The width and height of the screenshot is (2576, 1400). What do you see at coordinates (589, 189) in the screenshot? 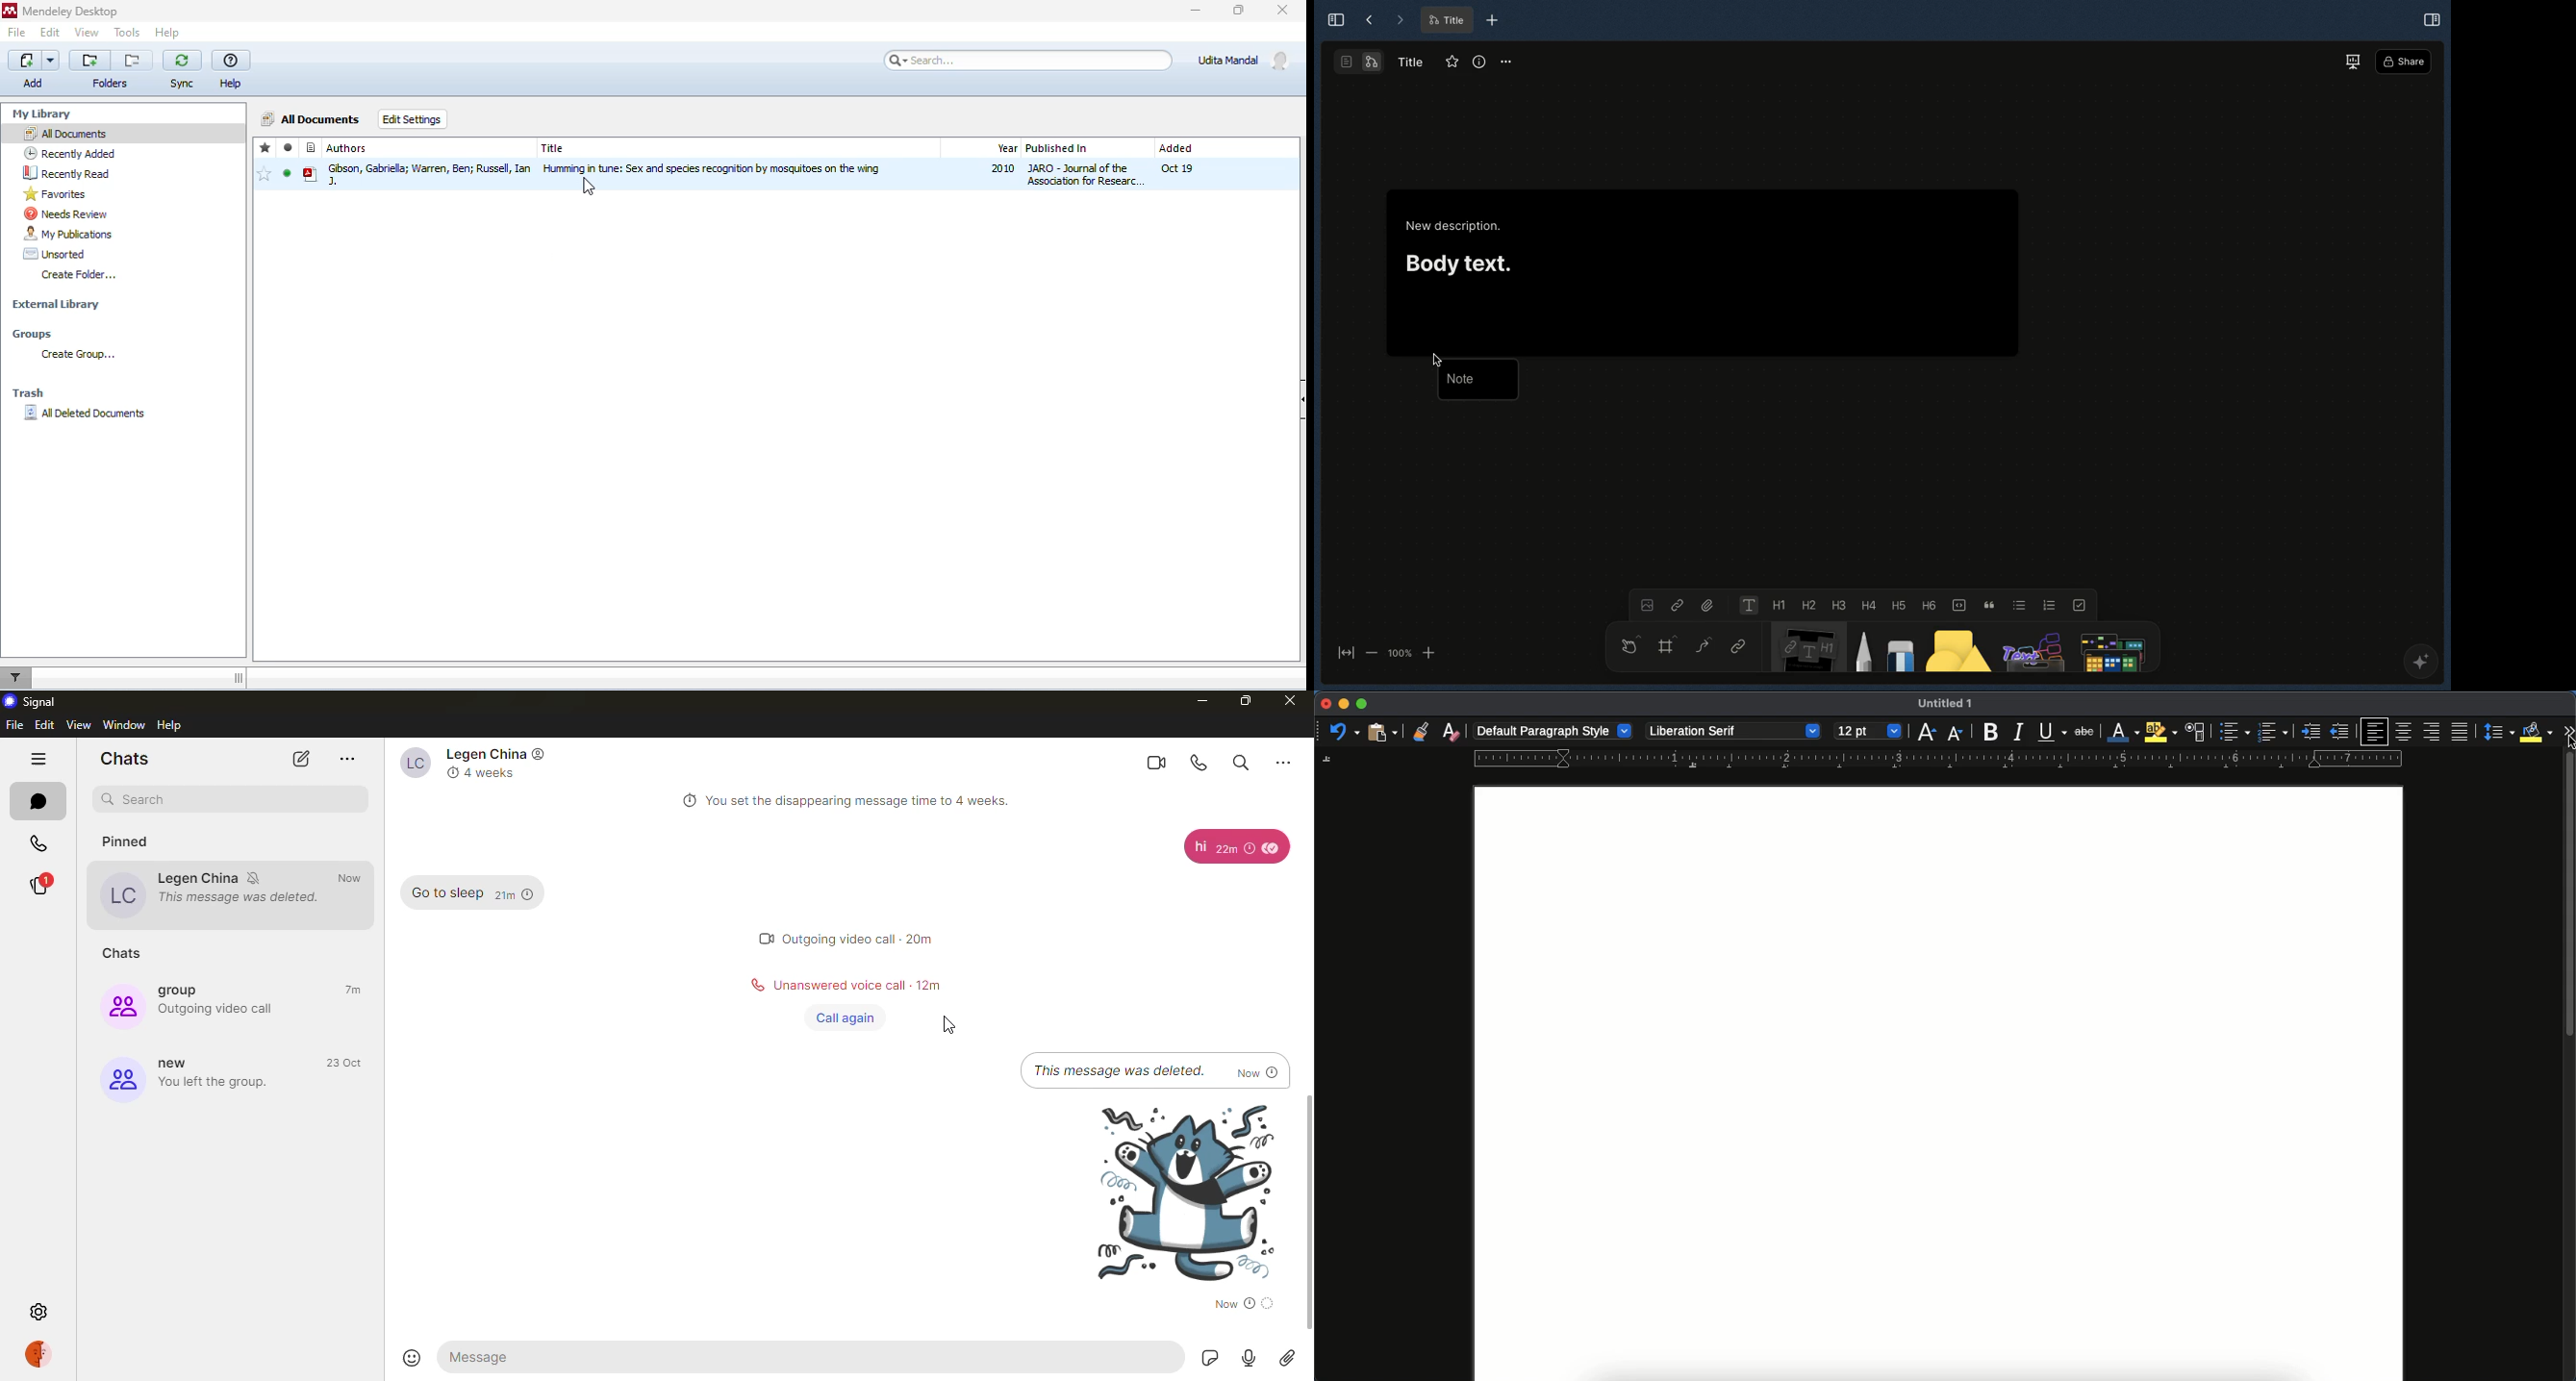
I see `cursor` at bounding box center [589, 189].